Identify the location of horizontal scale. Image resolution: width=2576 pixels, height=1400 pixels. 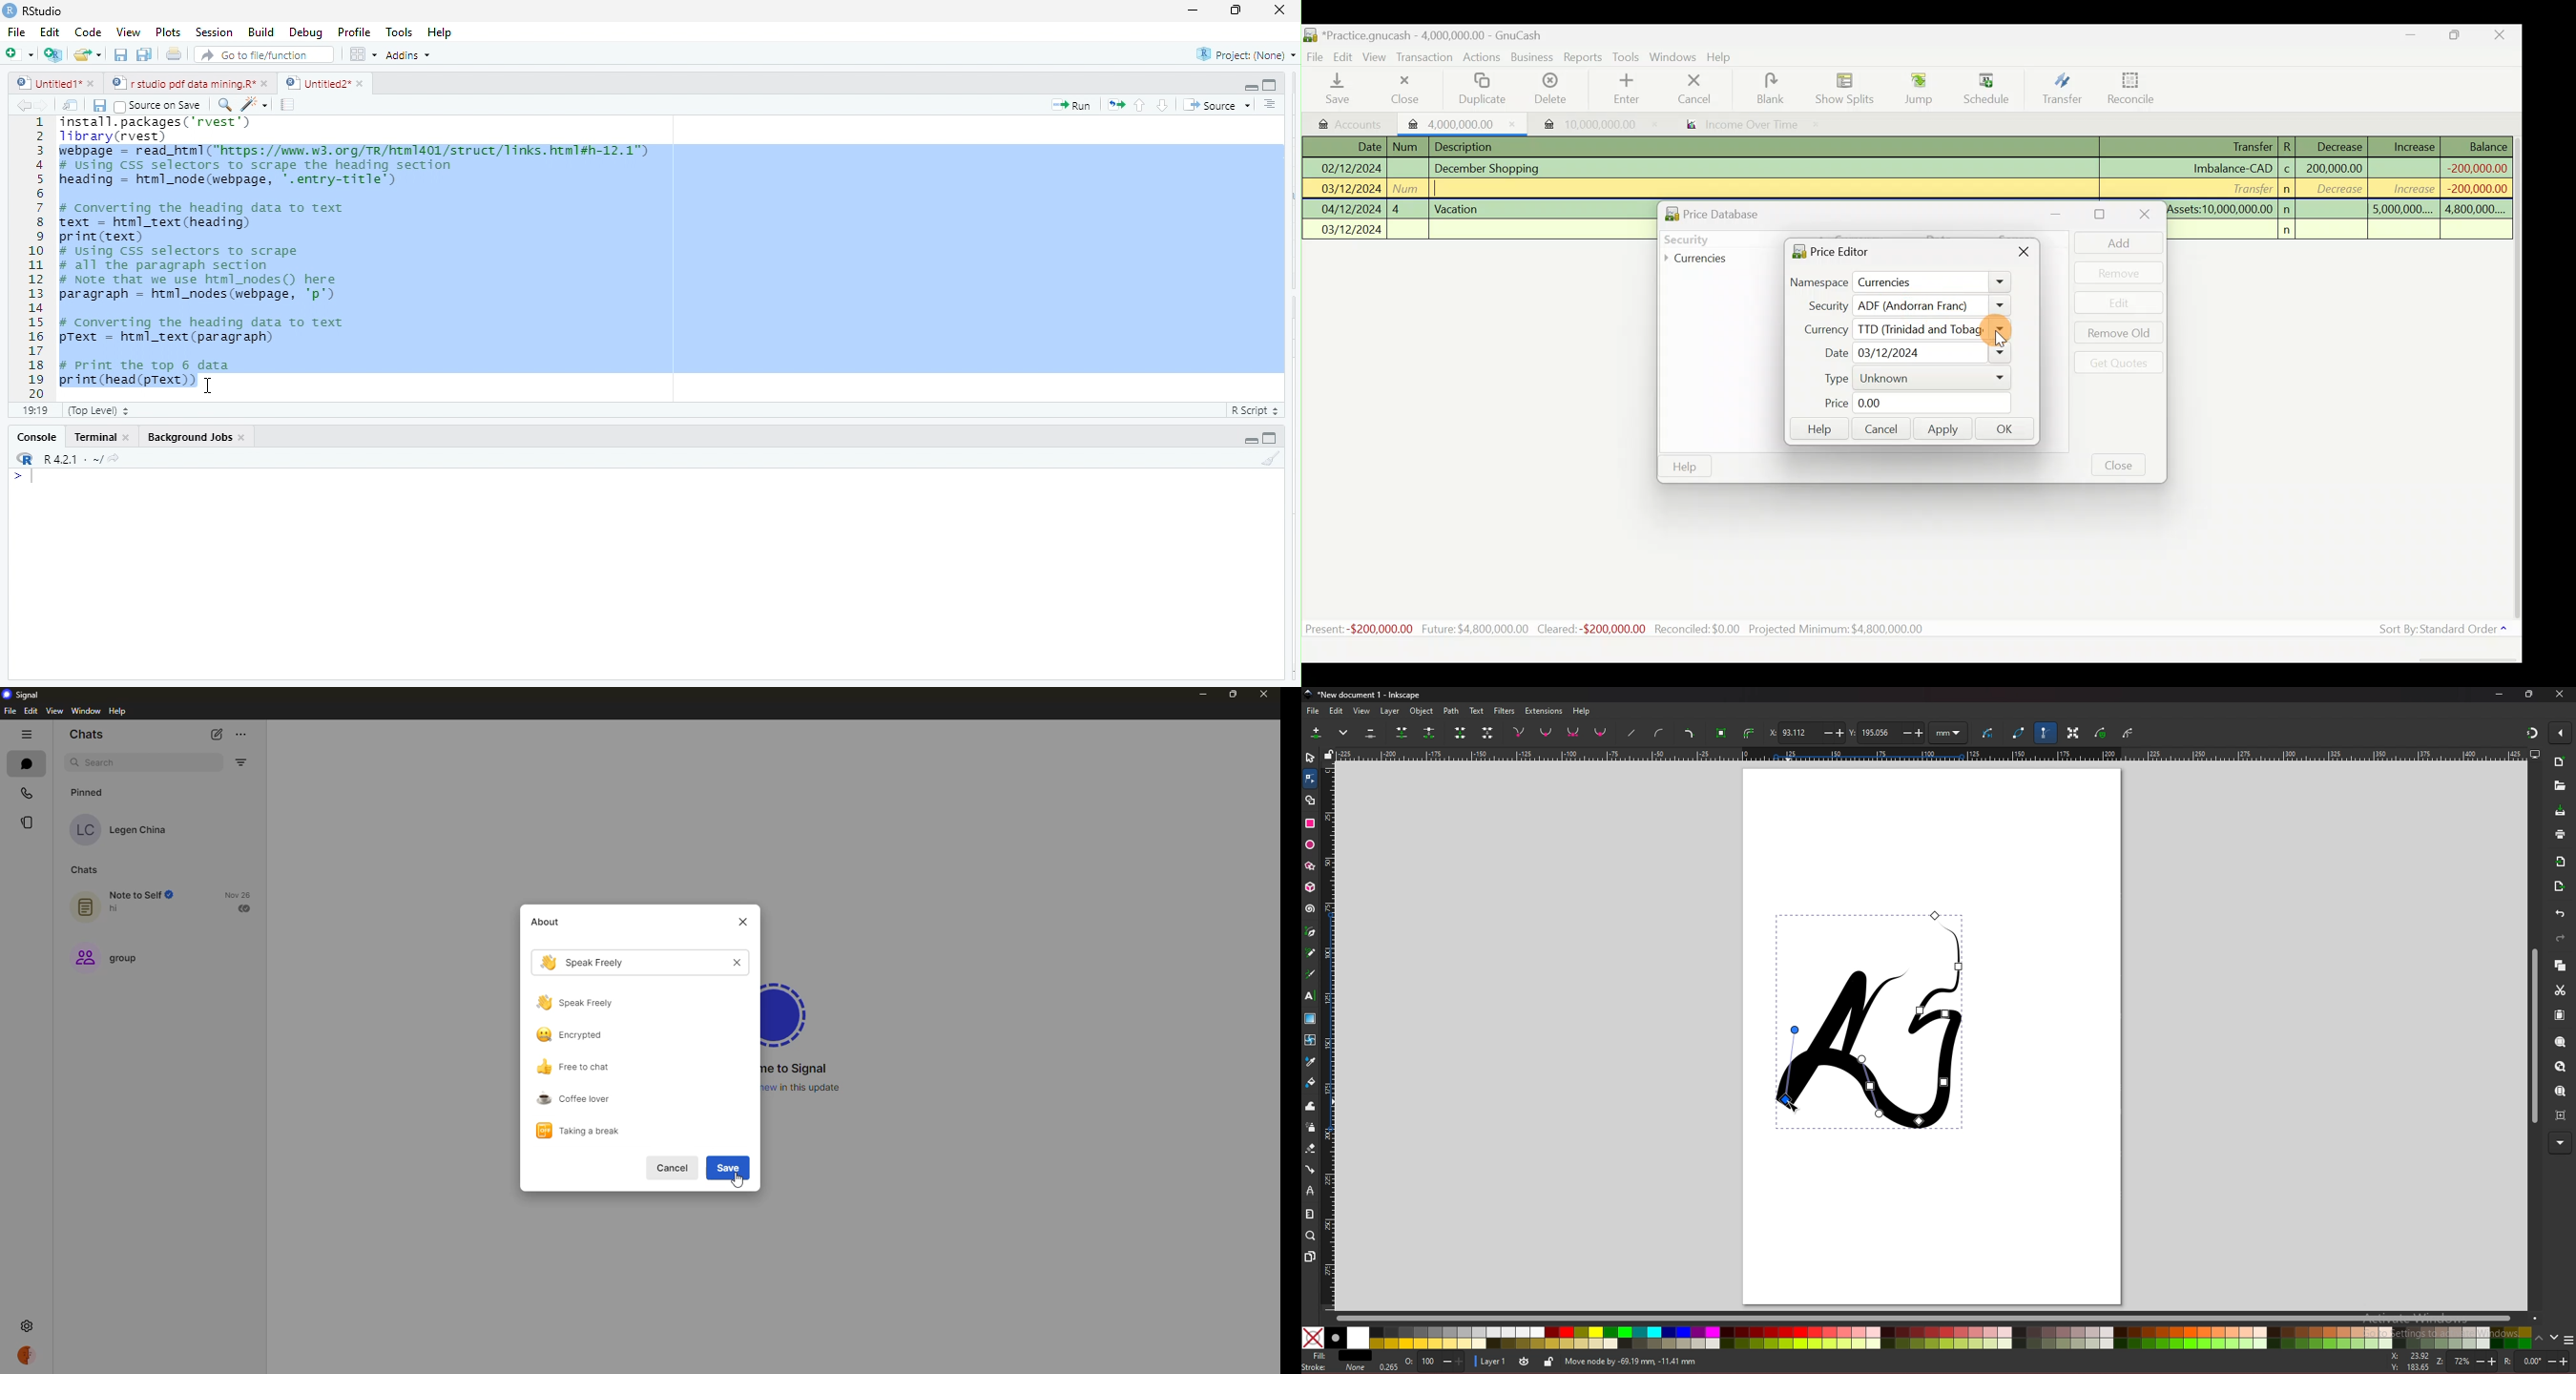
(1932, 754).